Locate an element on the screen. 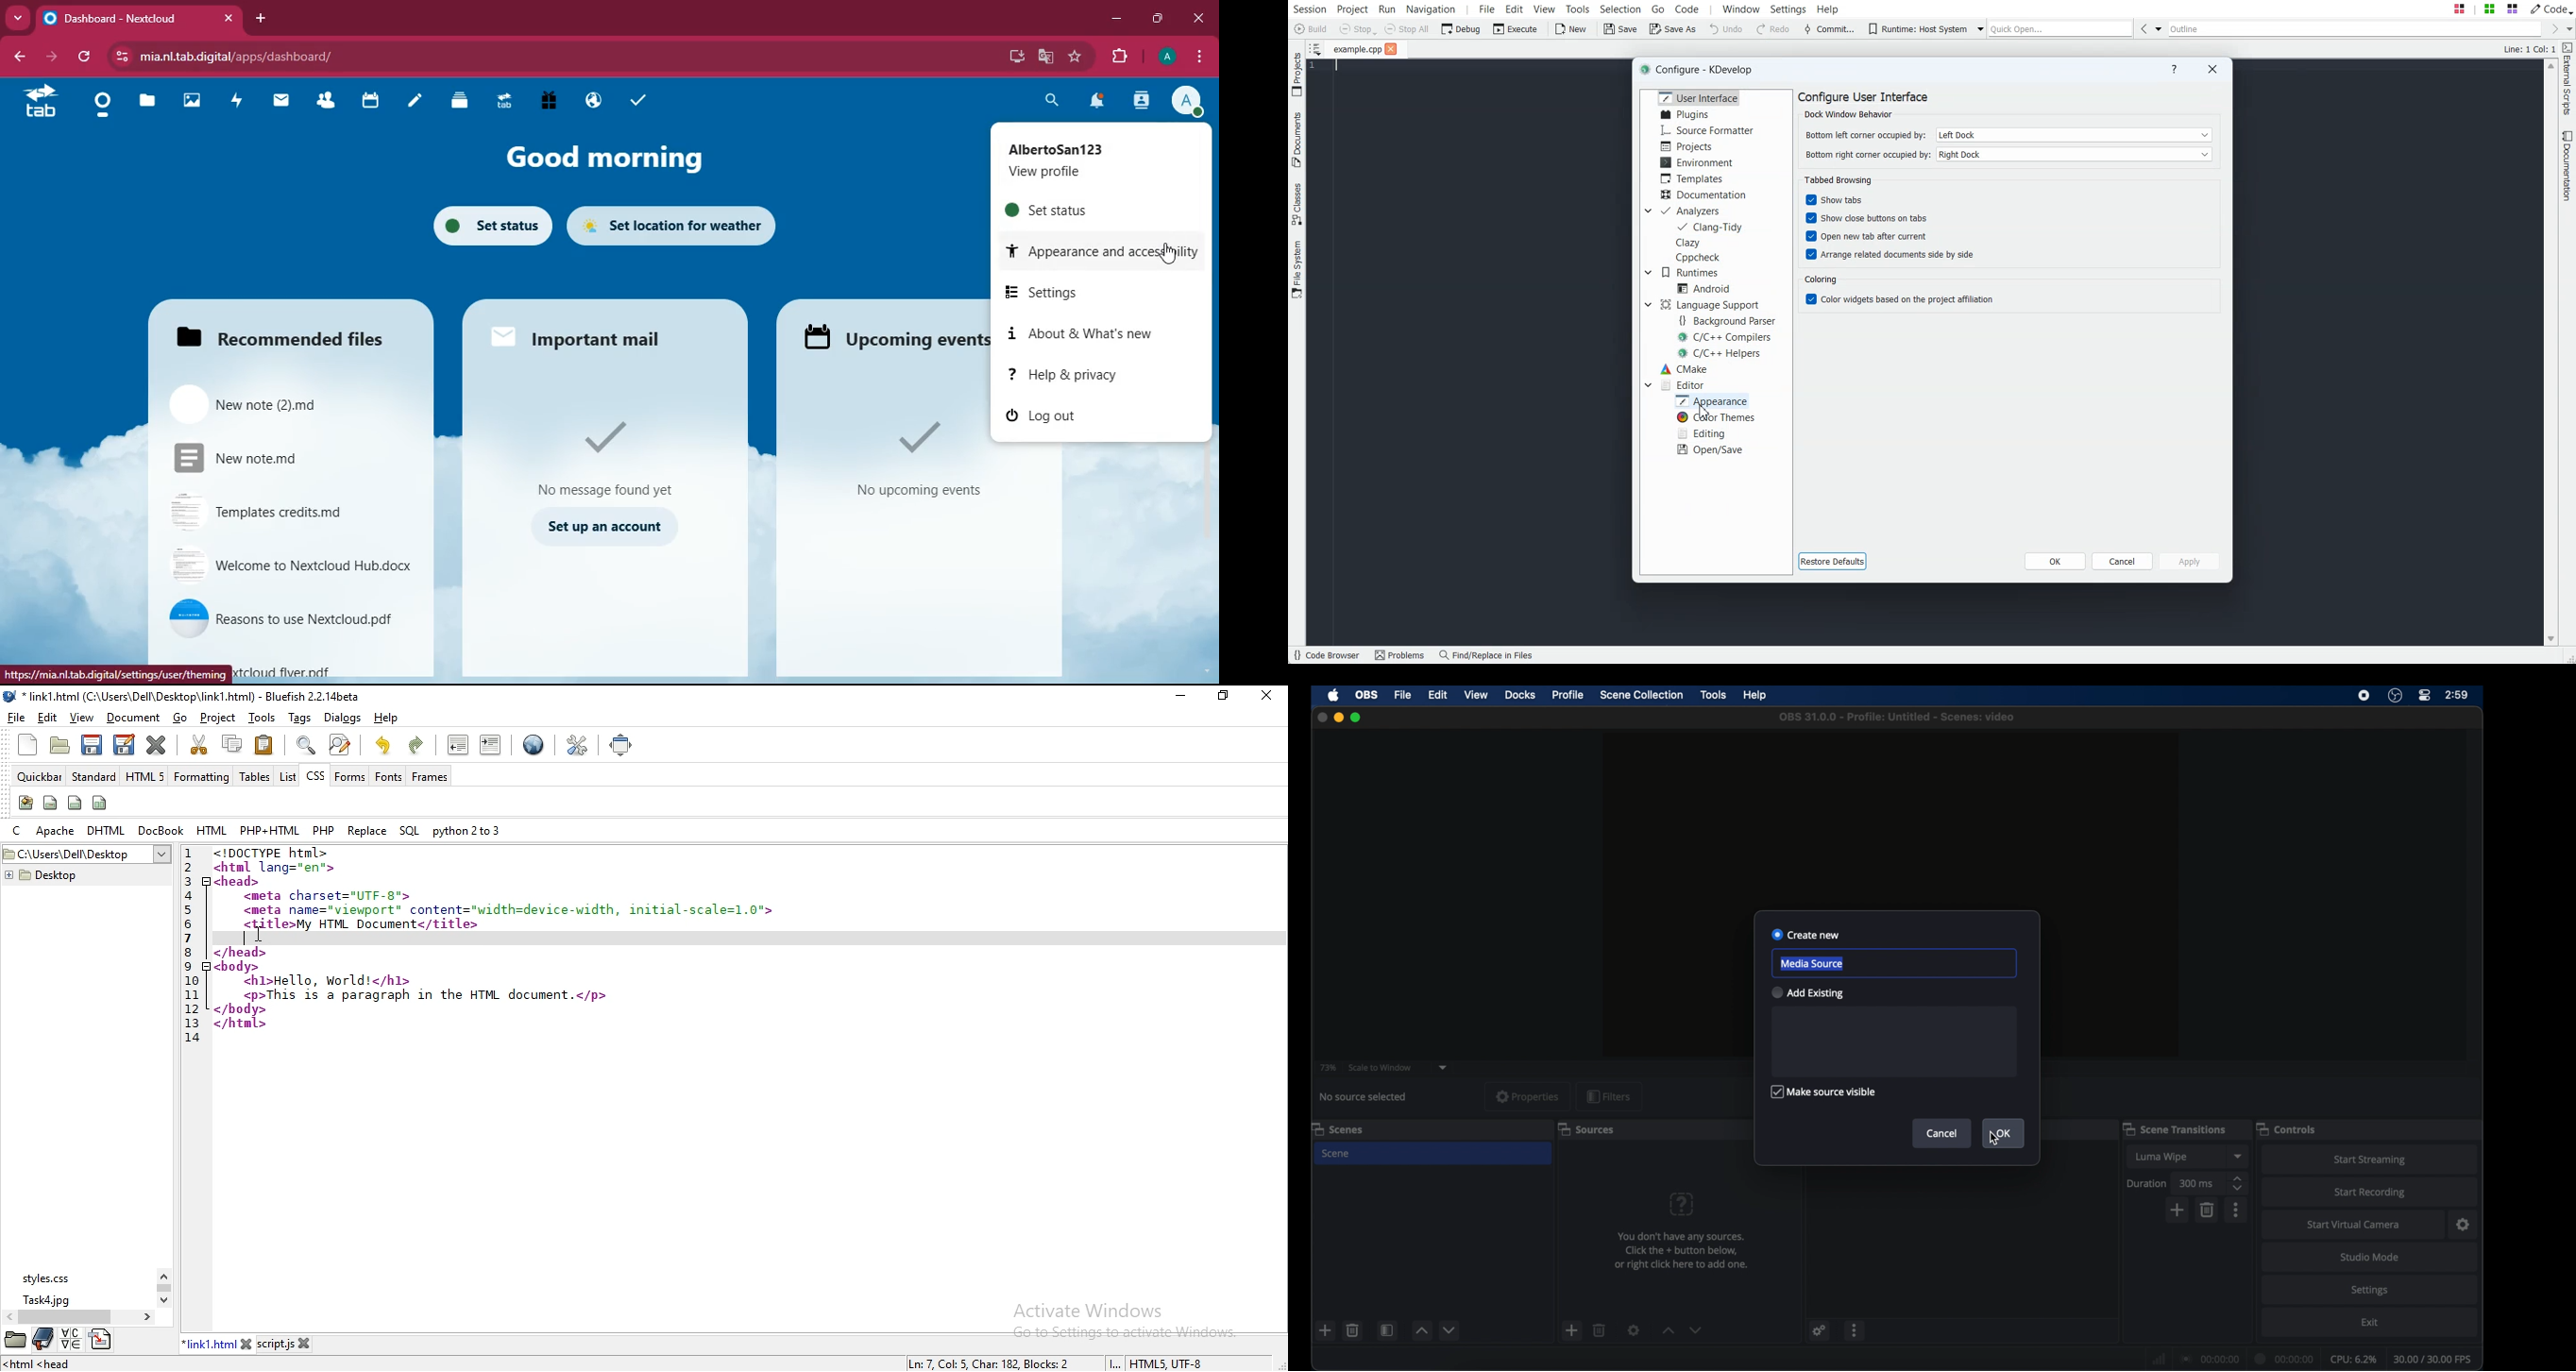 Image resolution: width=2576 pixels, height=1372 pixels. apple icon is located at coordinates (1334, 695).